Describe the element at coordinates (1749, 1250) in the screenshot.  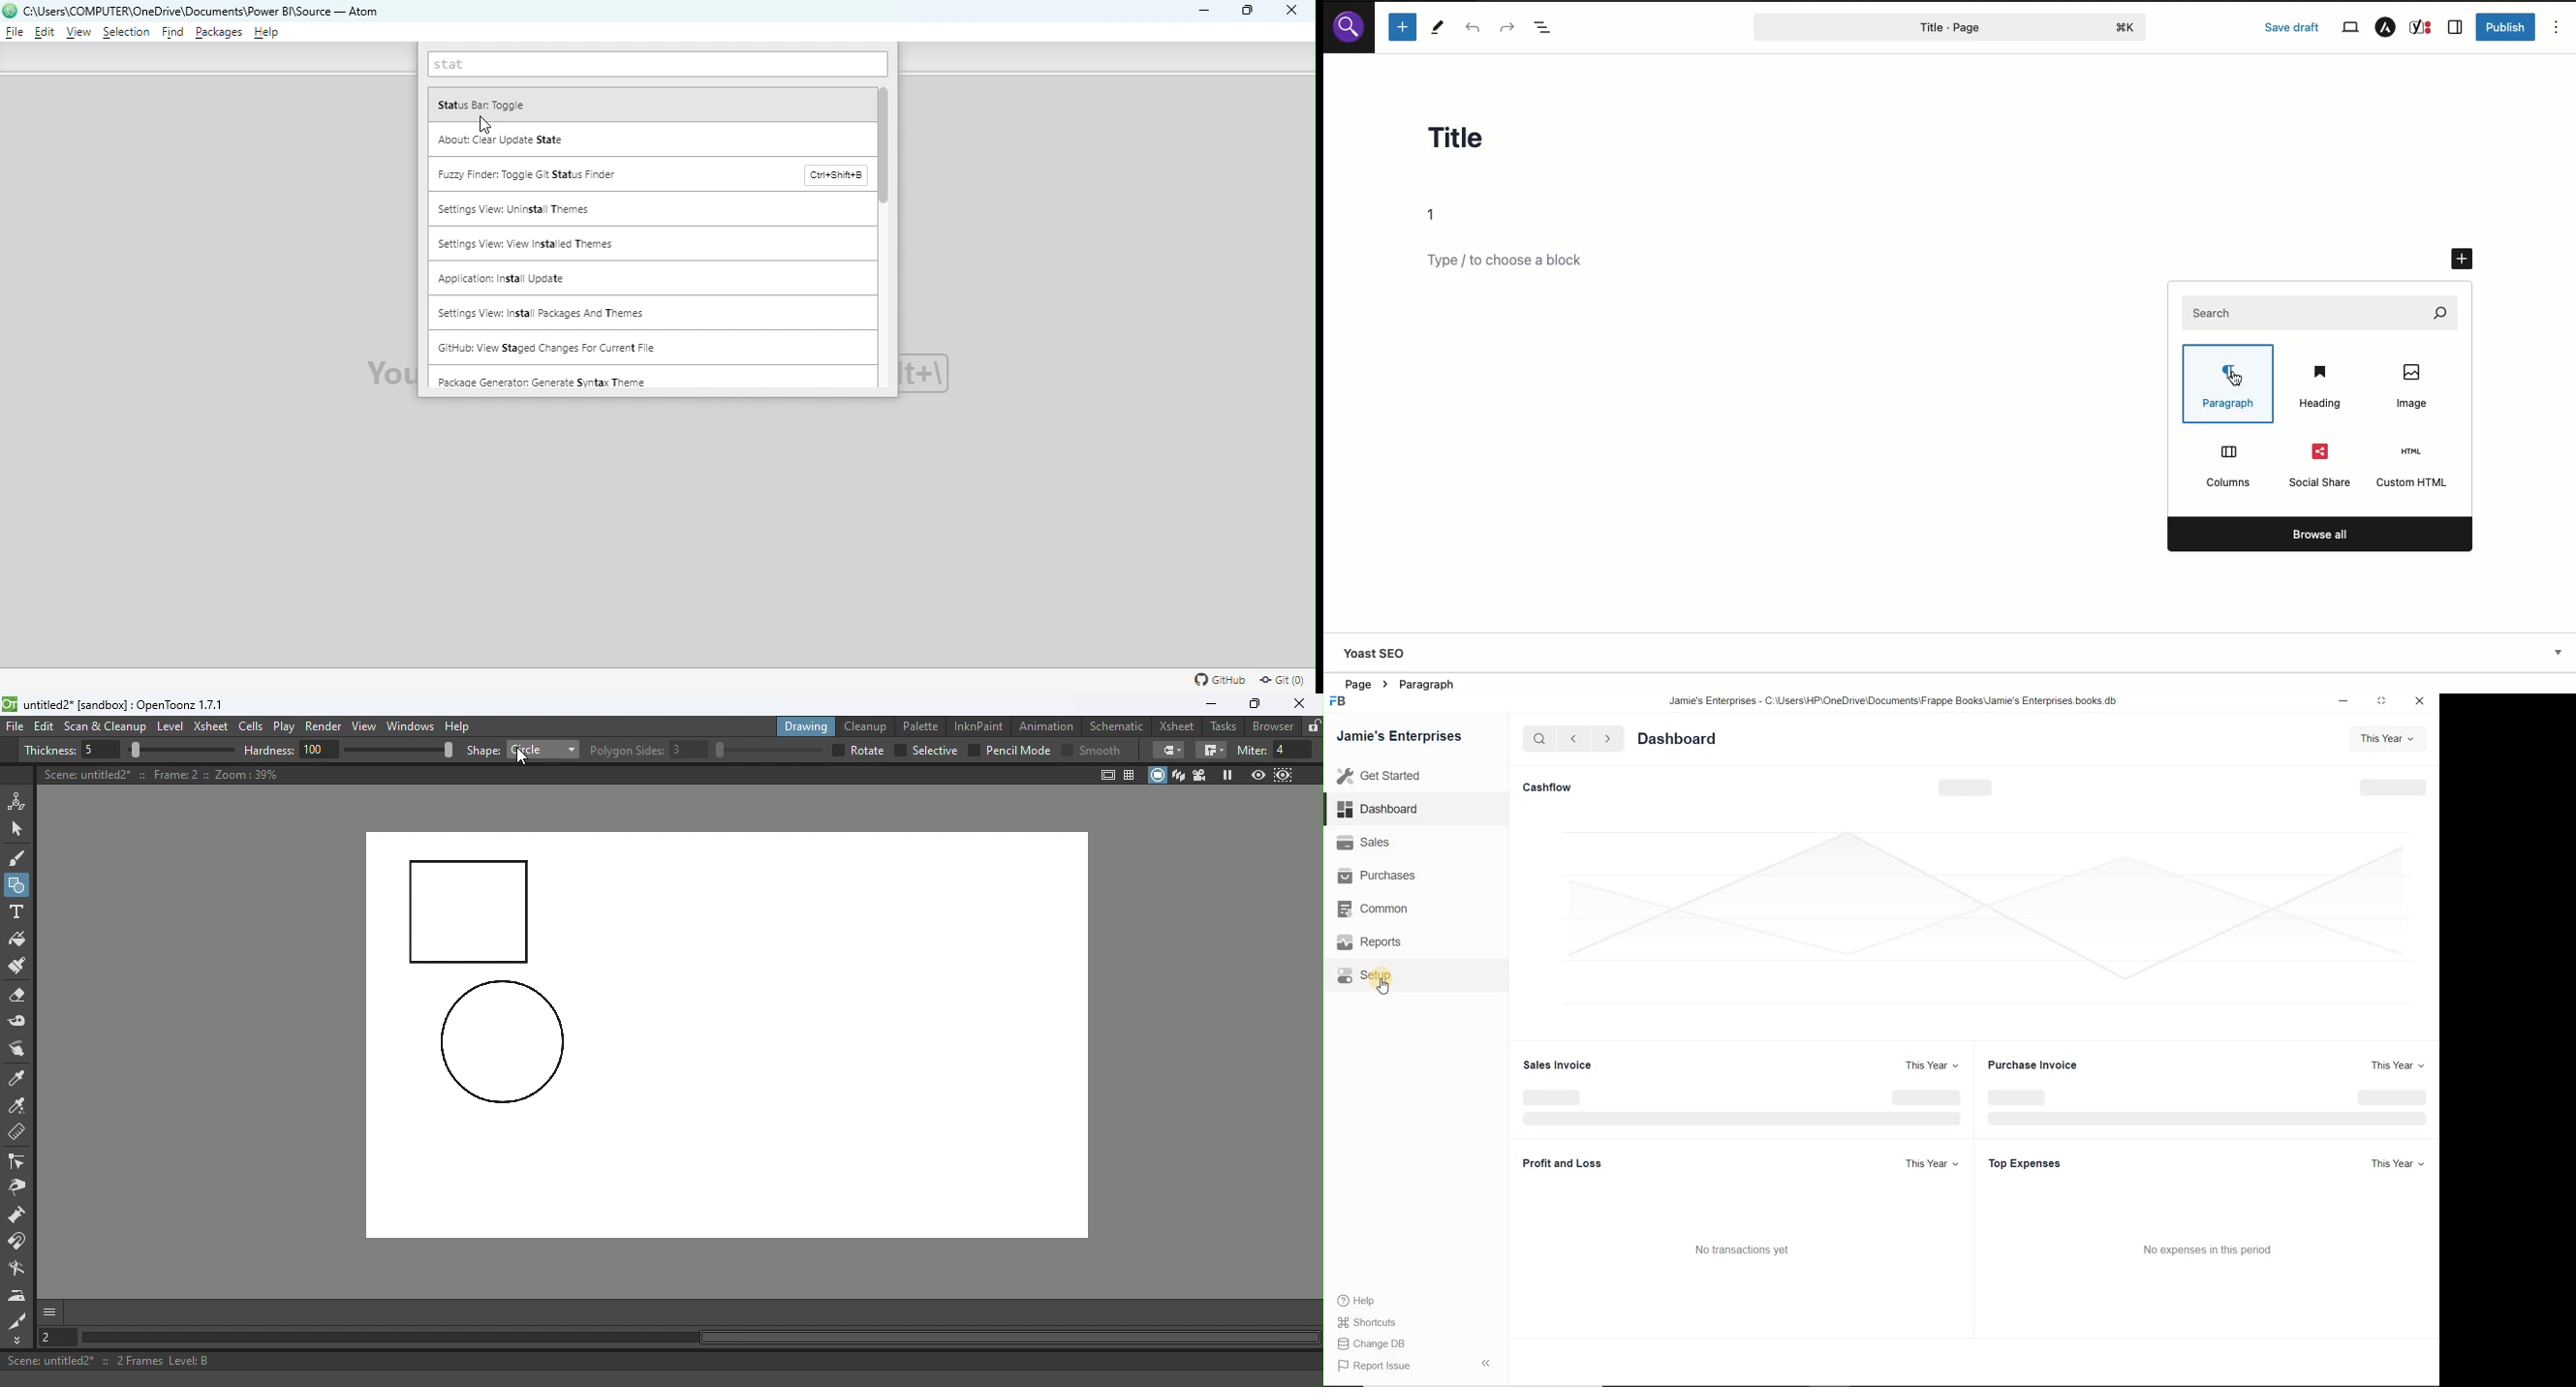
I see `No transactions yet` at that location.